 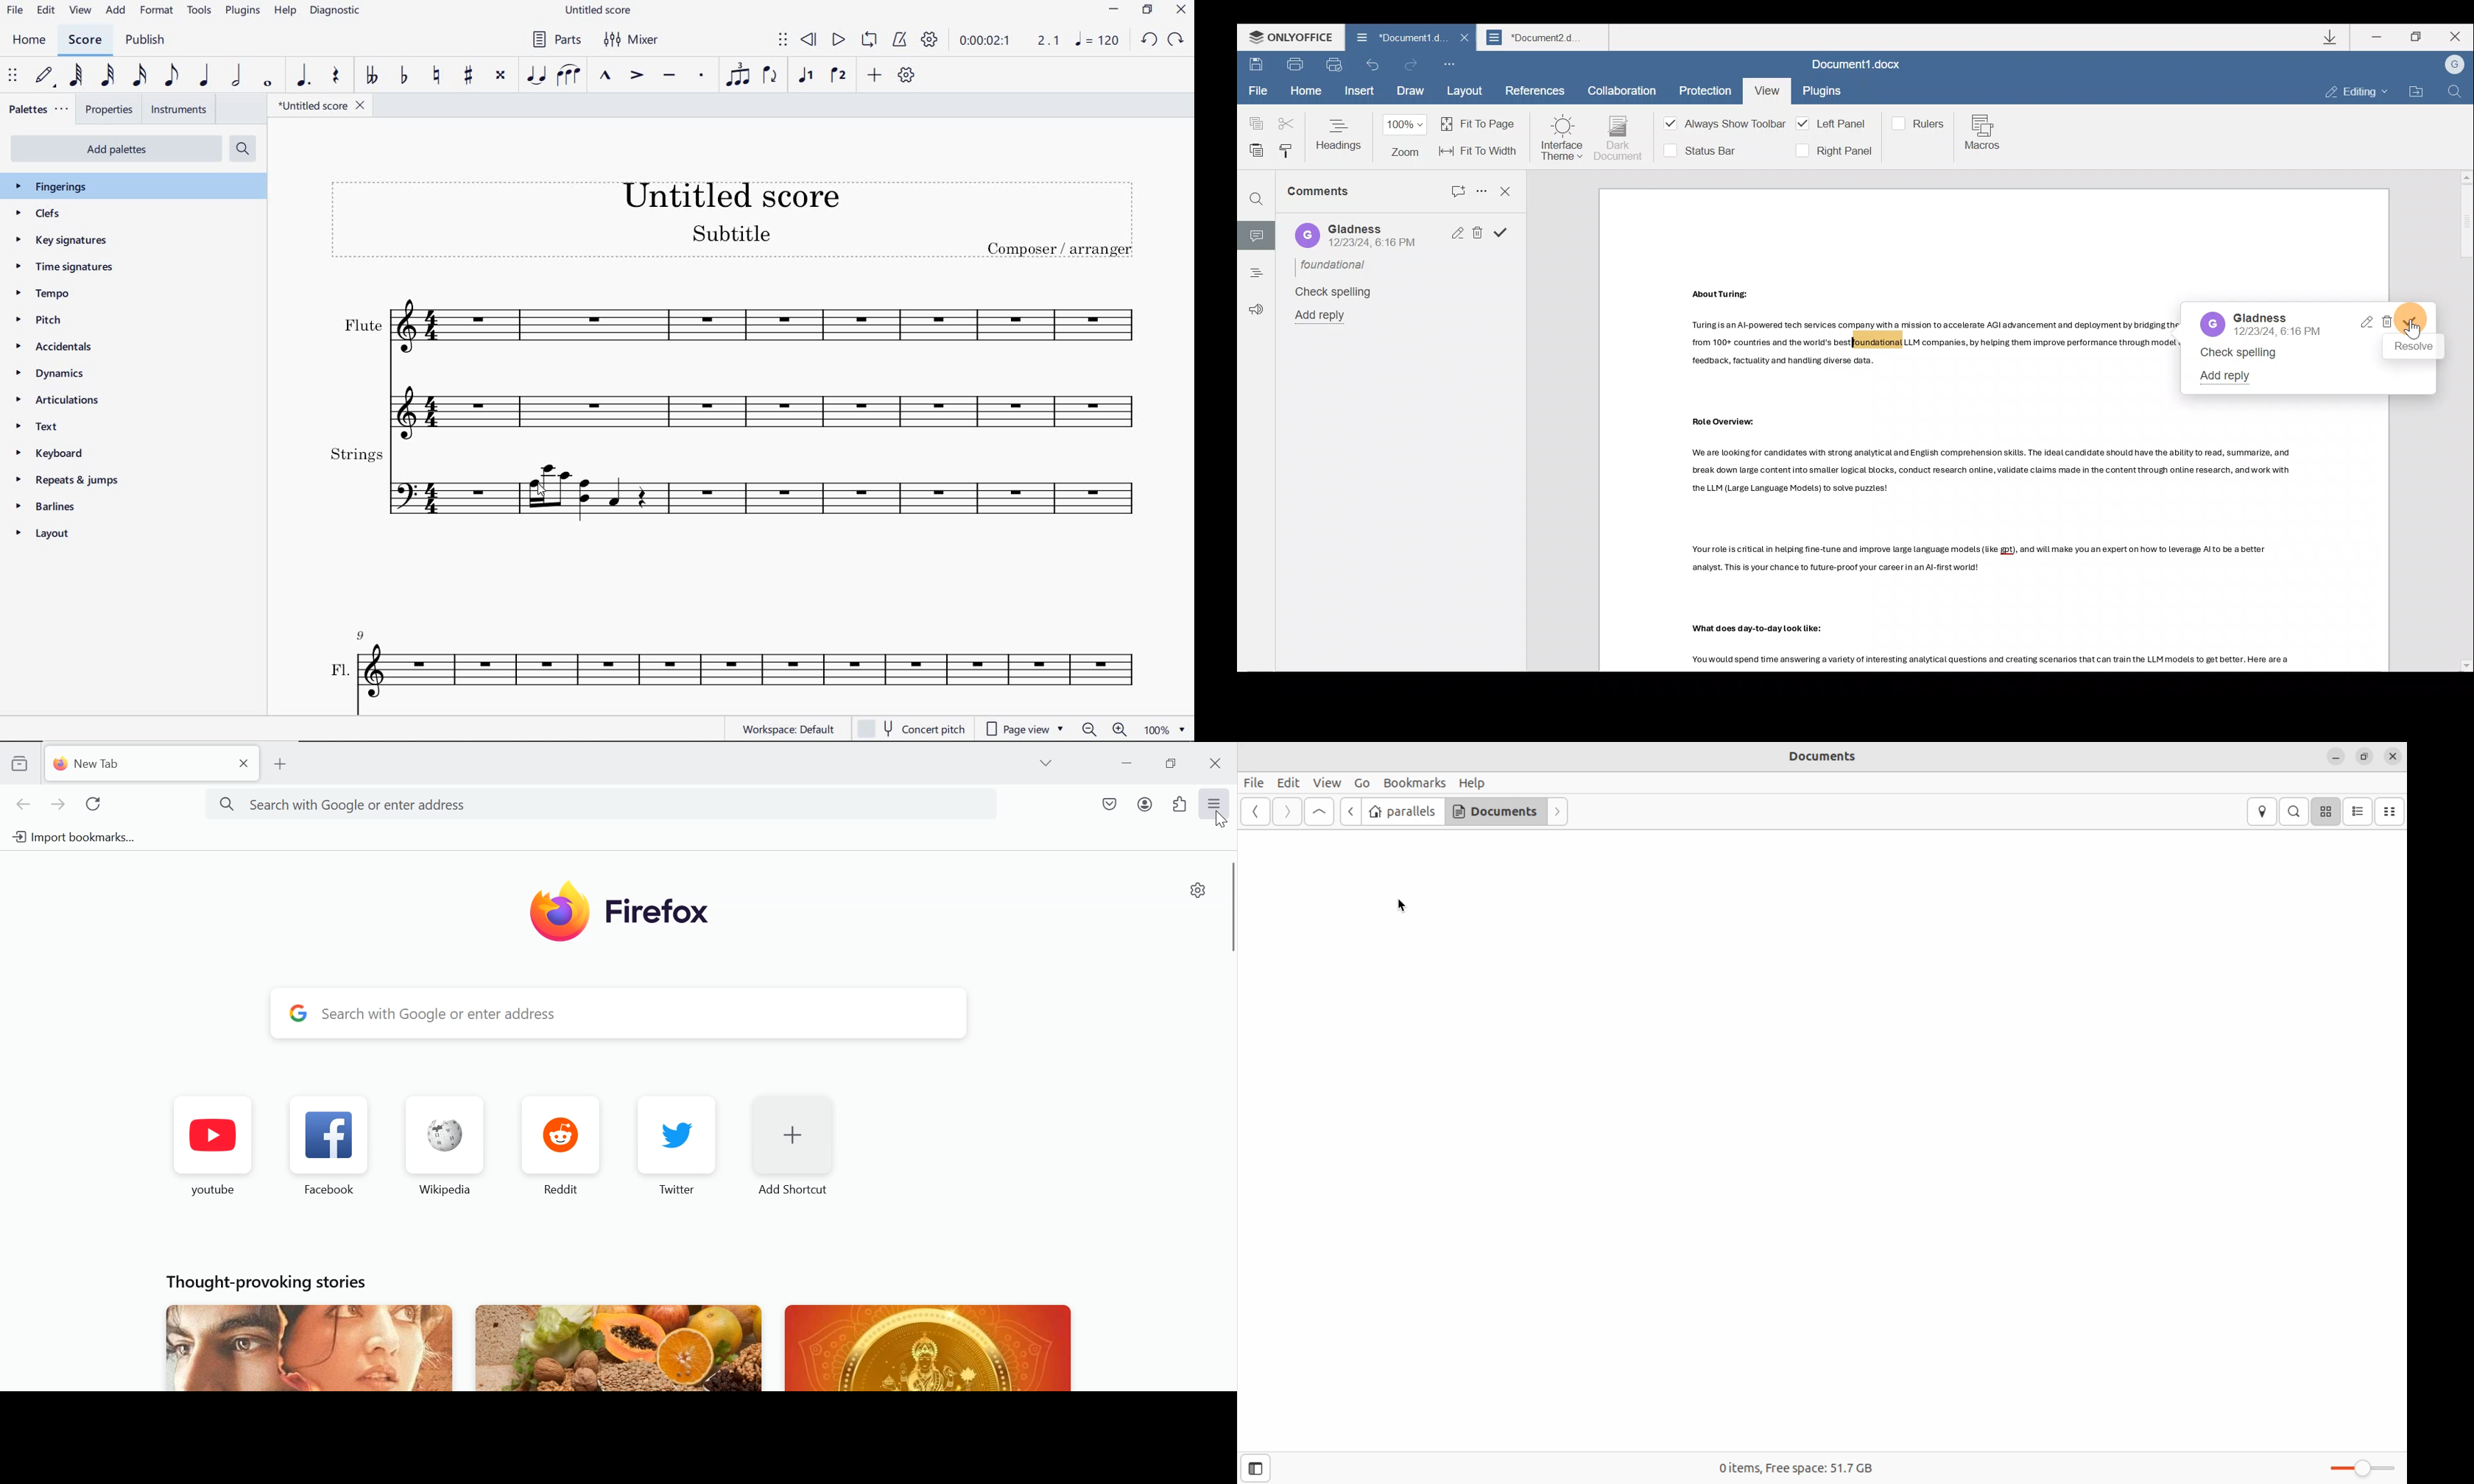 What do you see at coordinates (95, 805) in the screenshot?
I see `Reload ` at bounding box center [95, 805].